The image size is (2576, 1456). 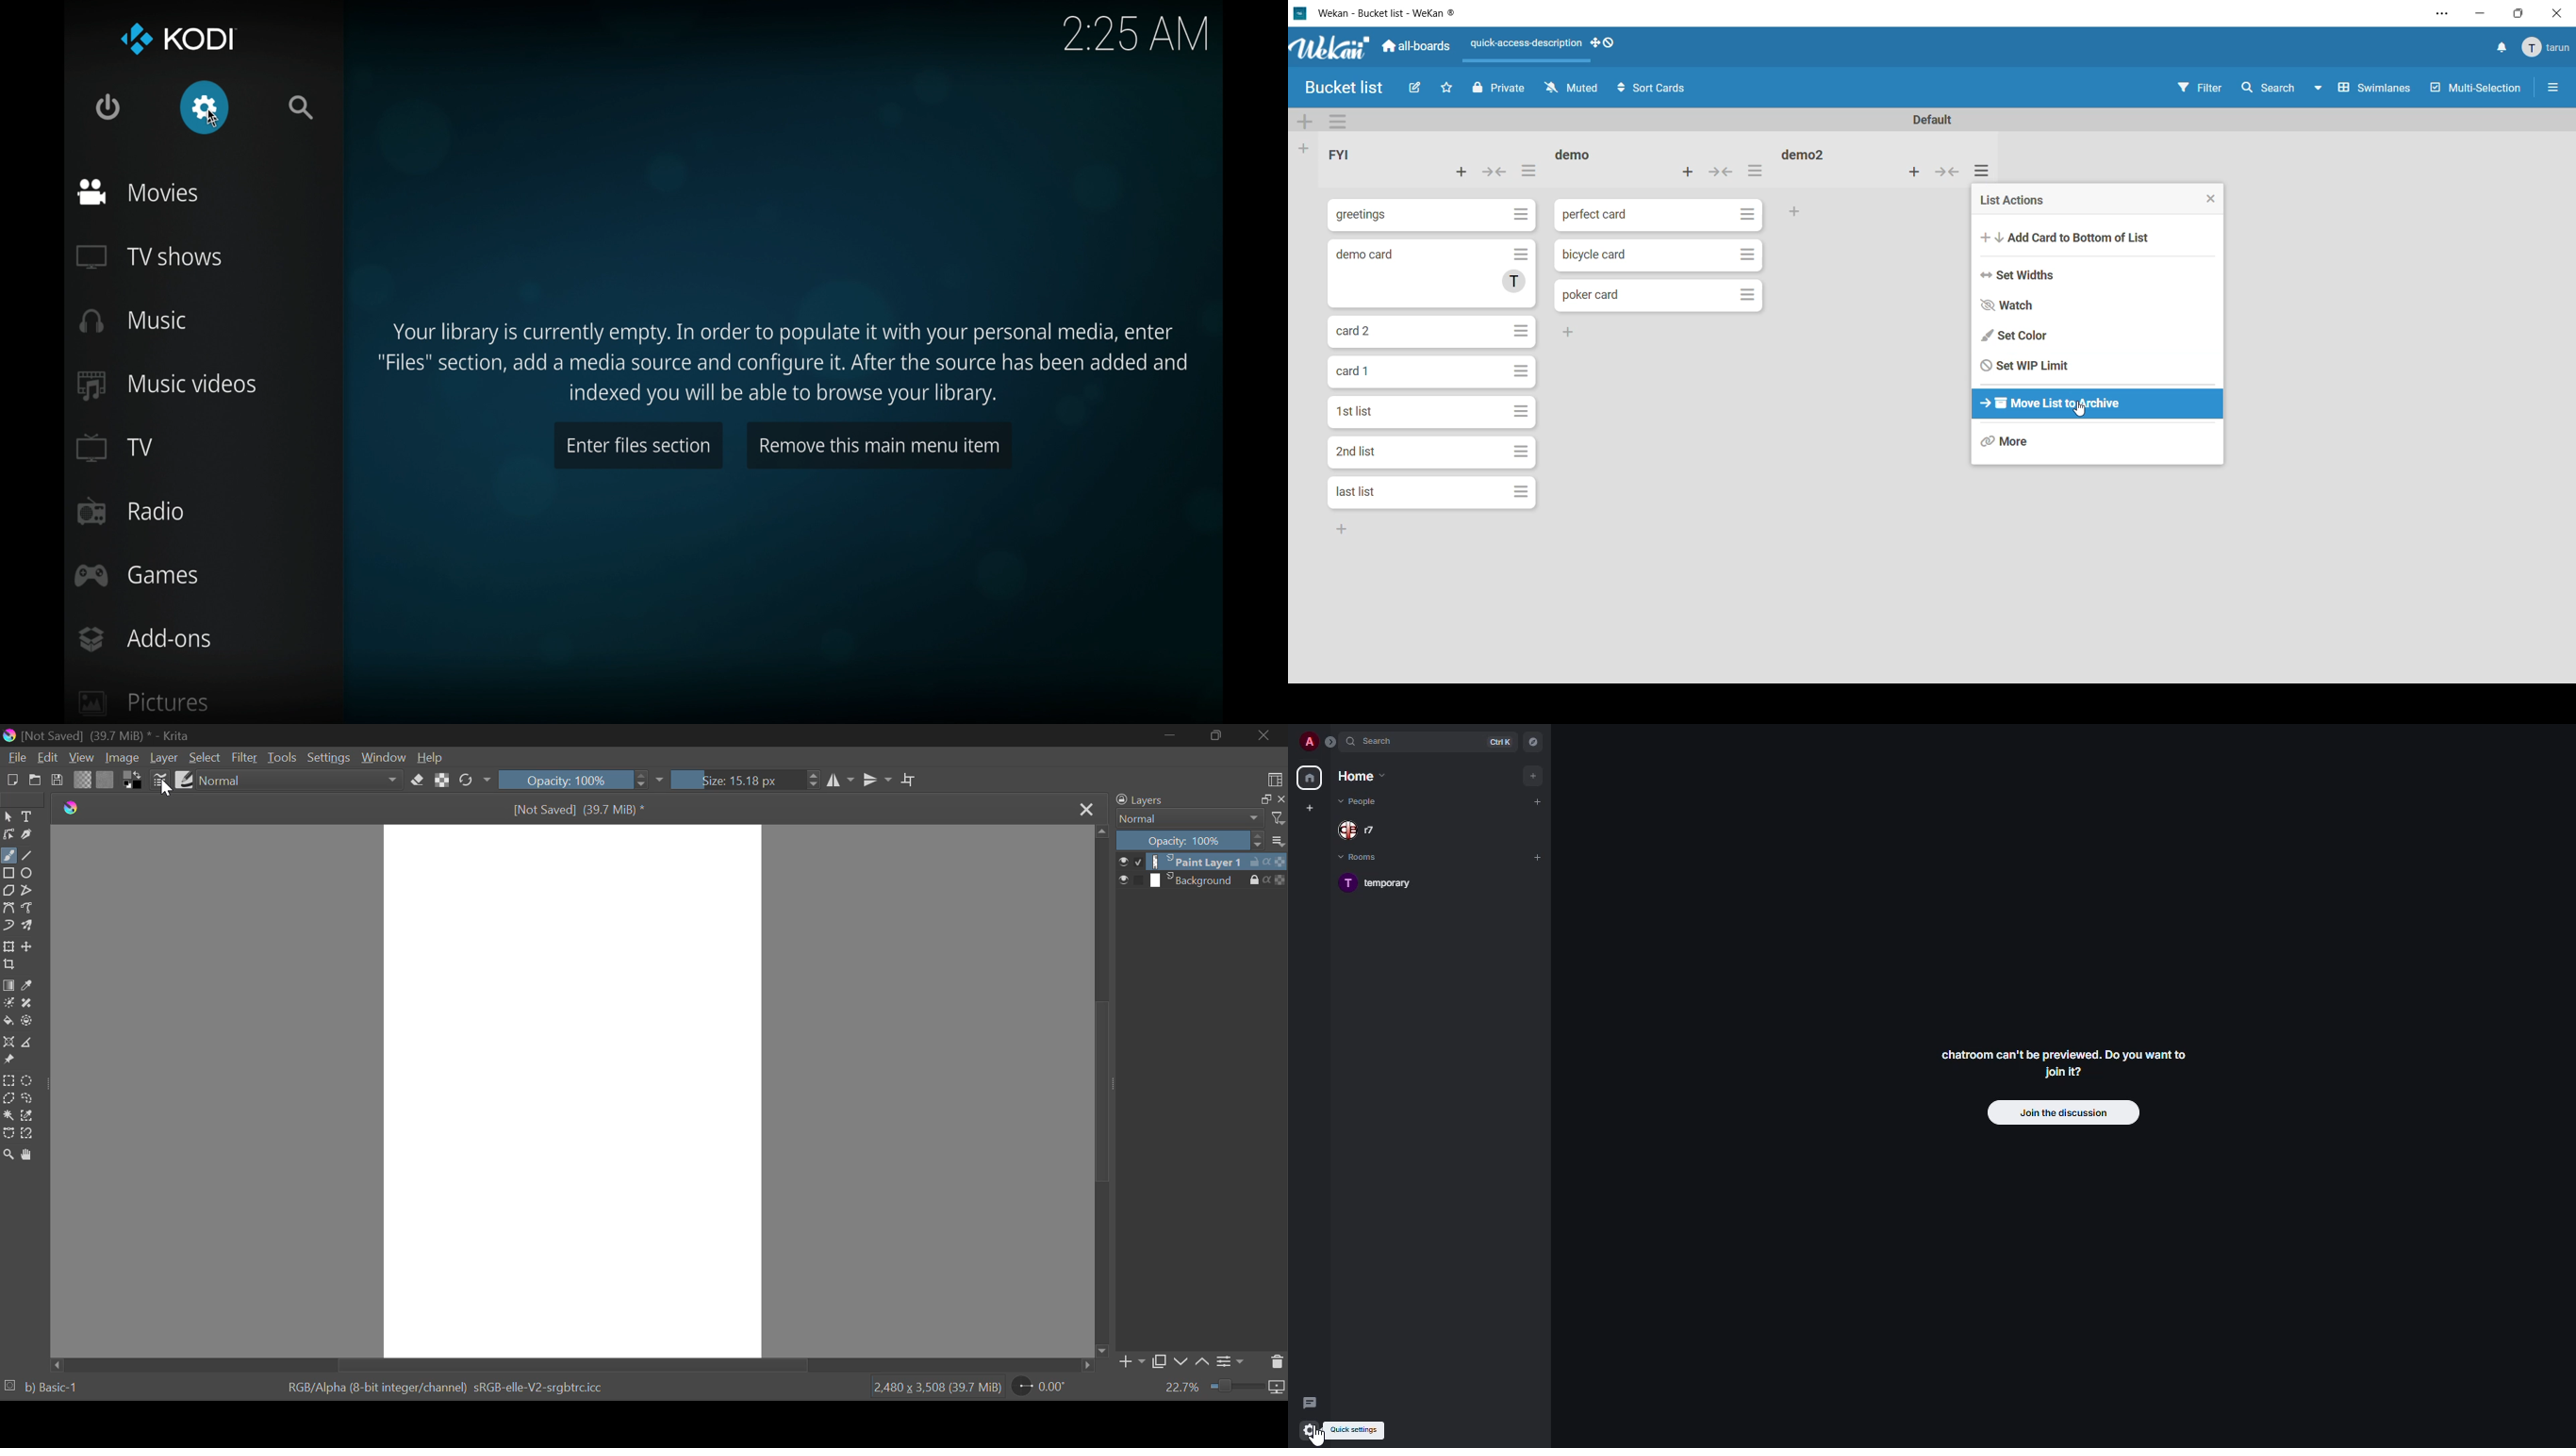 What do you see at coordinates (9, 1080) in the screenshot?
I see `Rectangle Selection` at bounding box center [9, 1080].